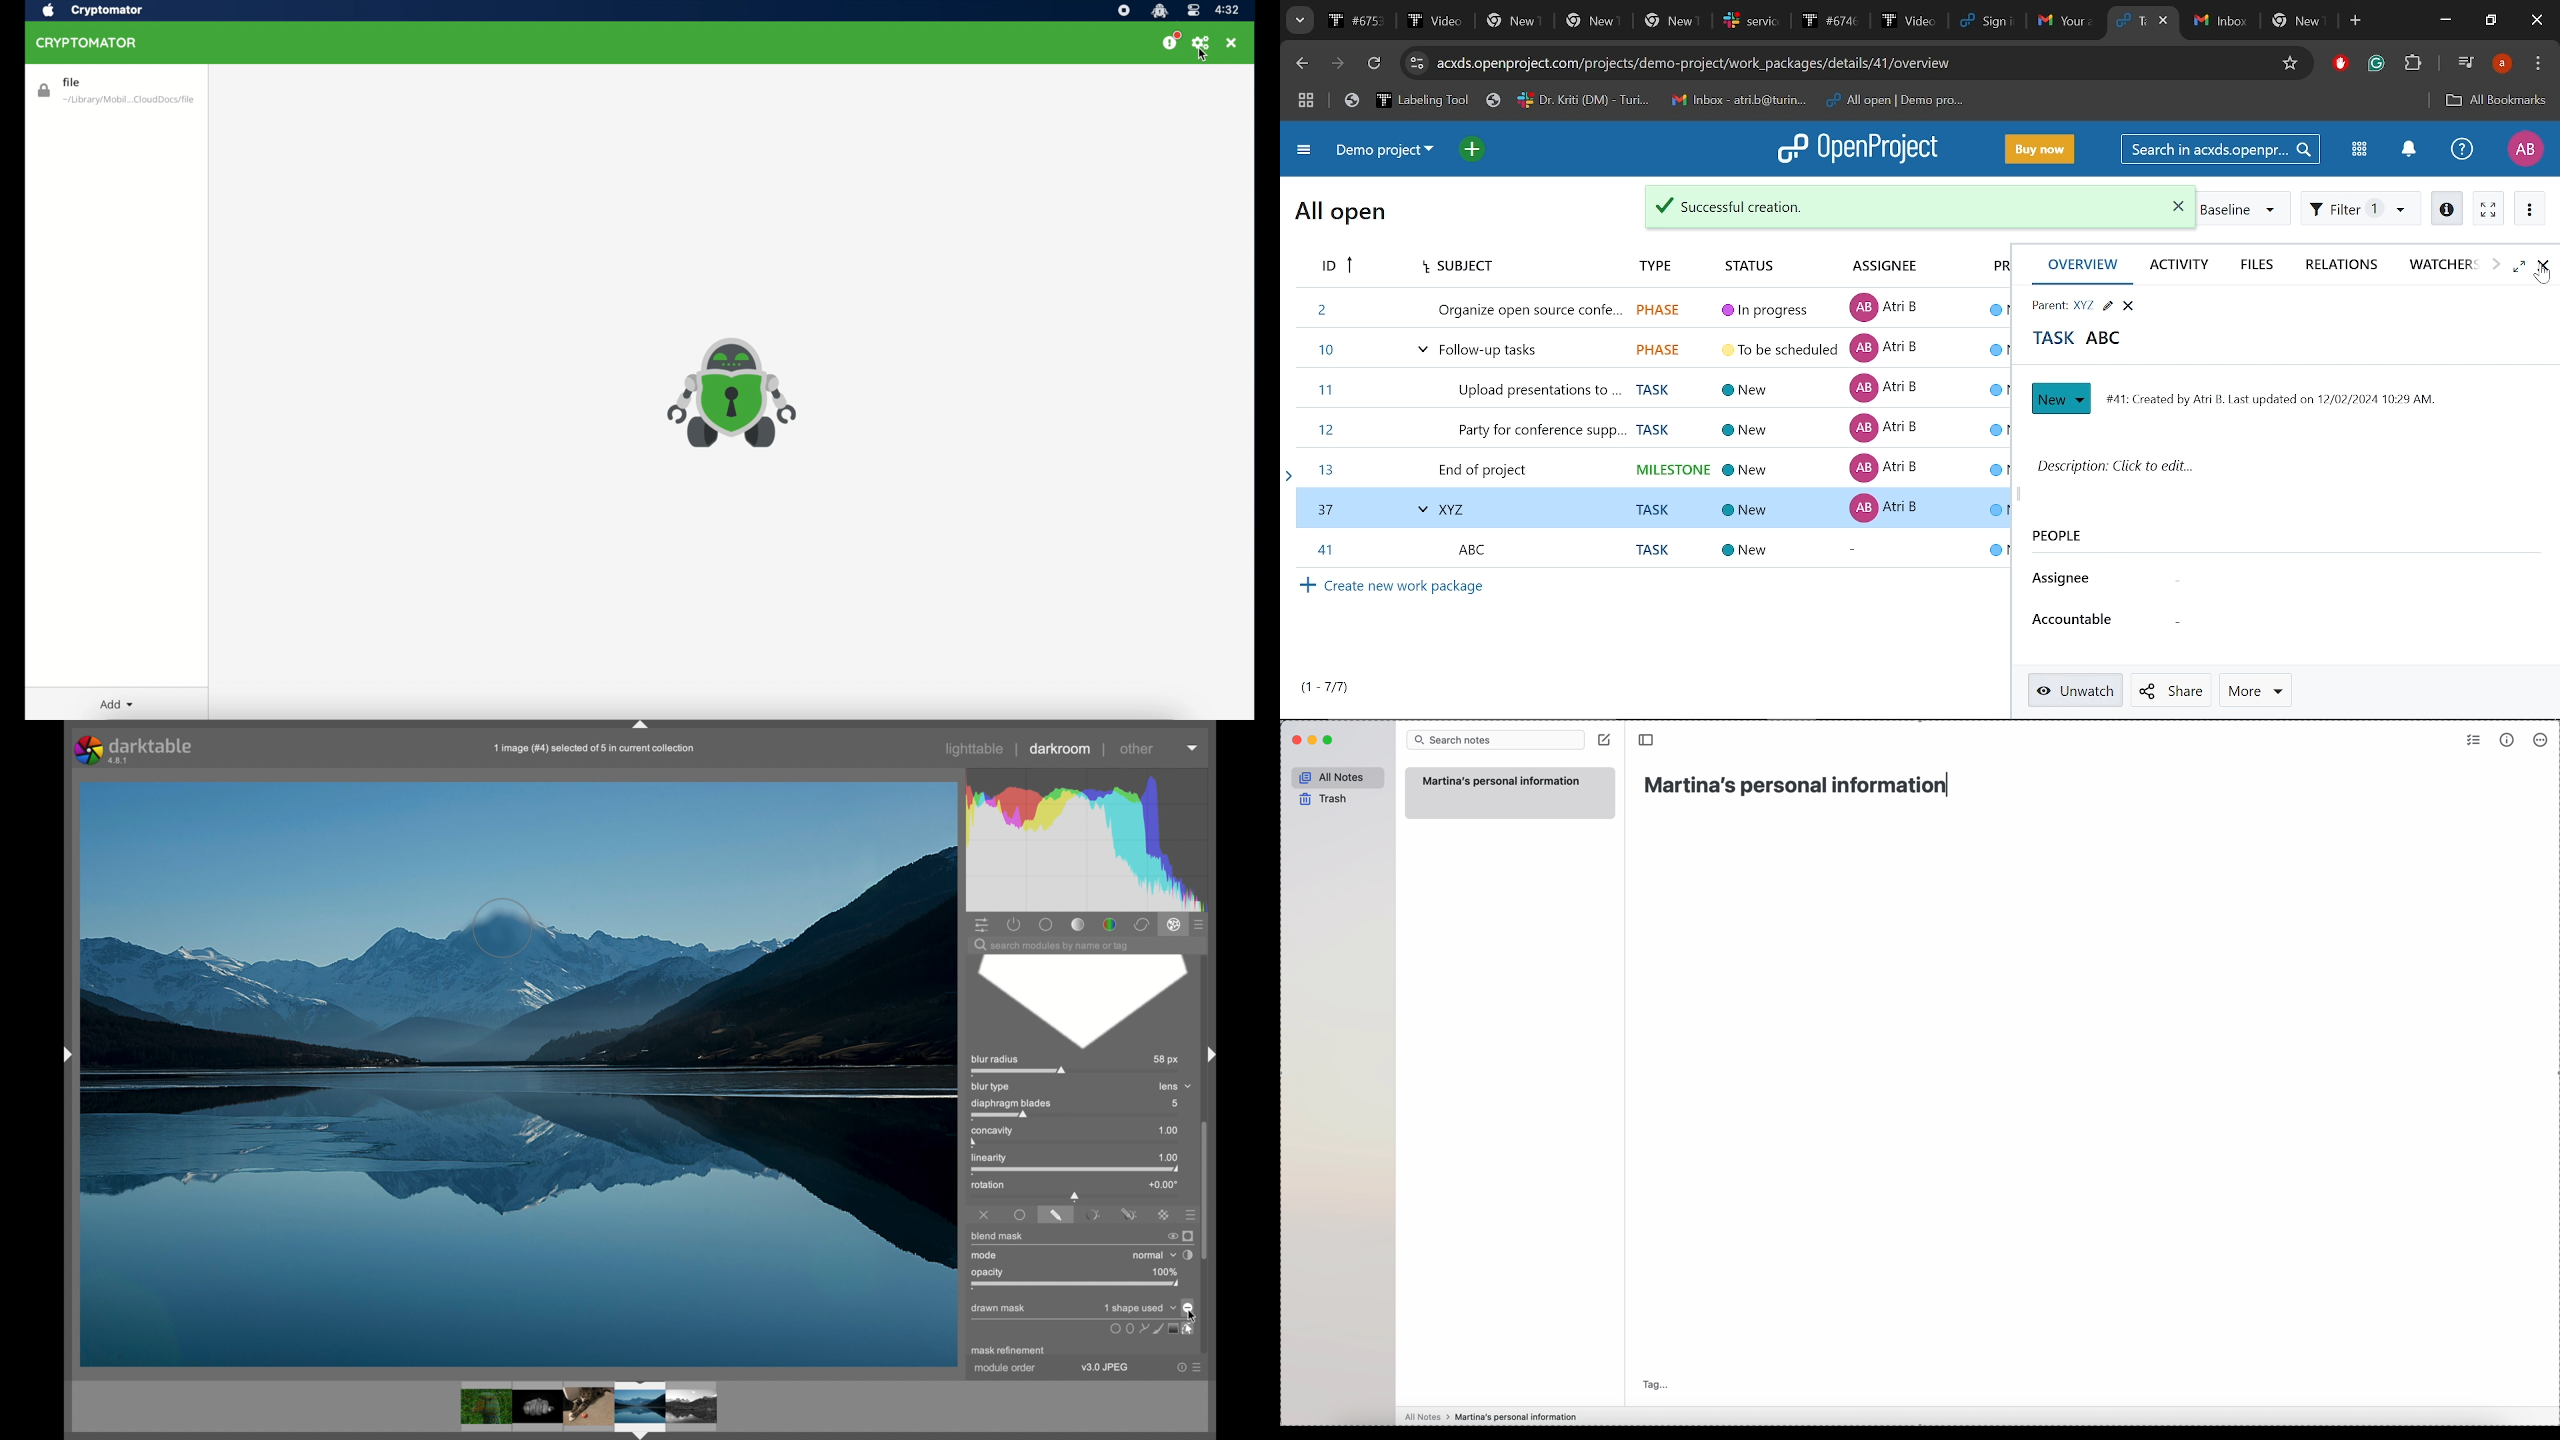 The image size is (2576, 1456). What do you see at coordinates (2085, 341) in the screenshot?
I see `Task ABC` at bounding box center [2085, 341].